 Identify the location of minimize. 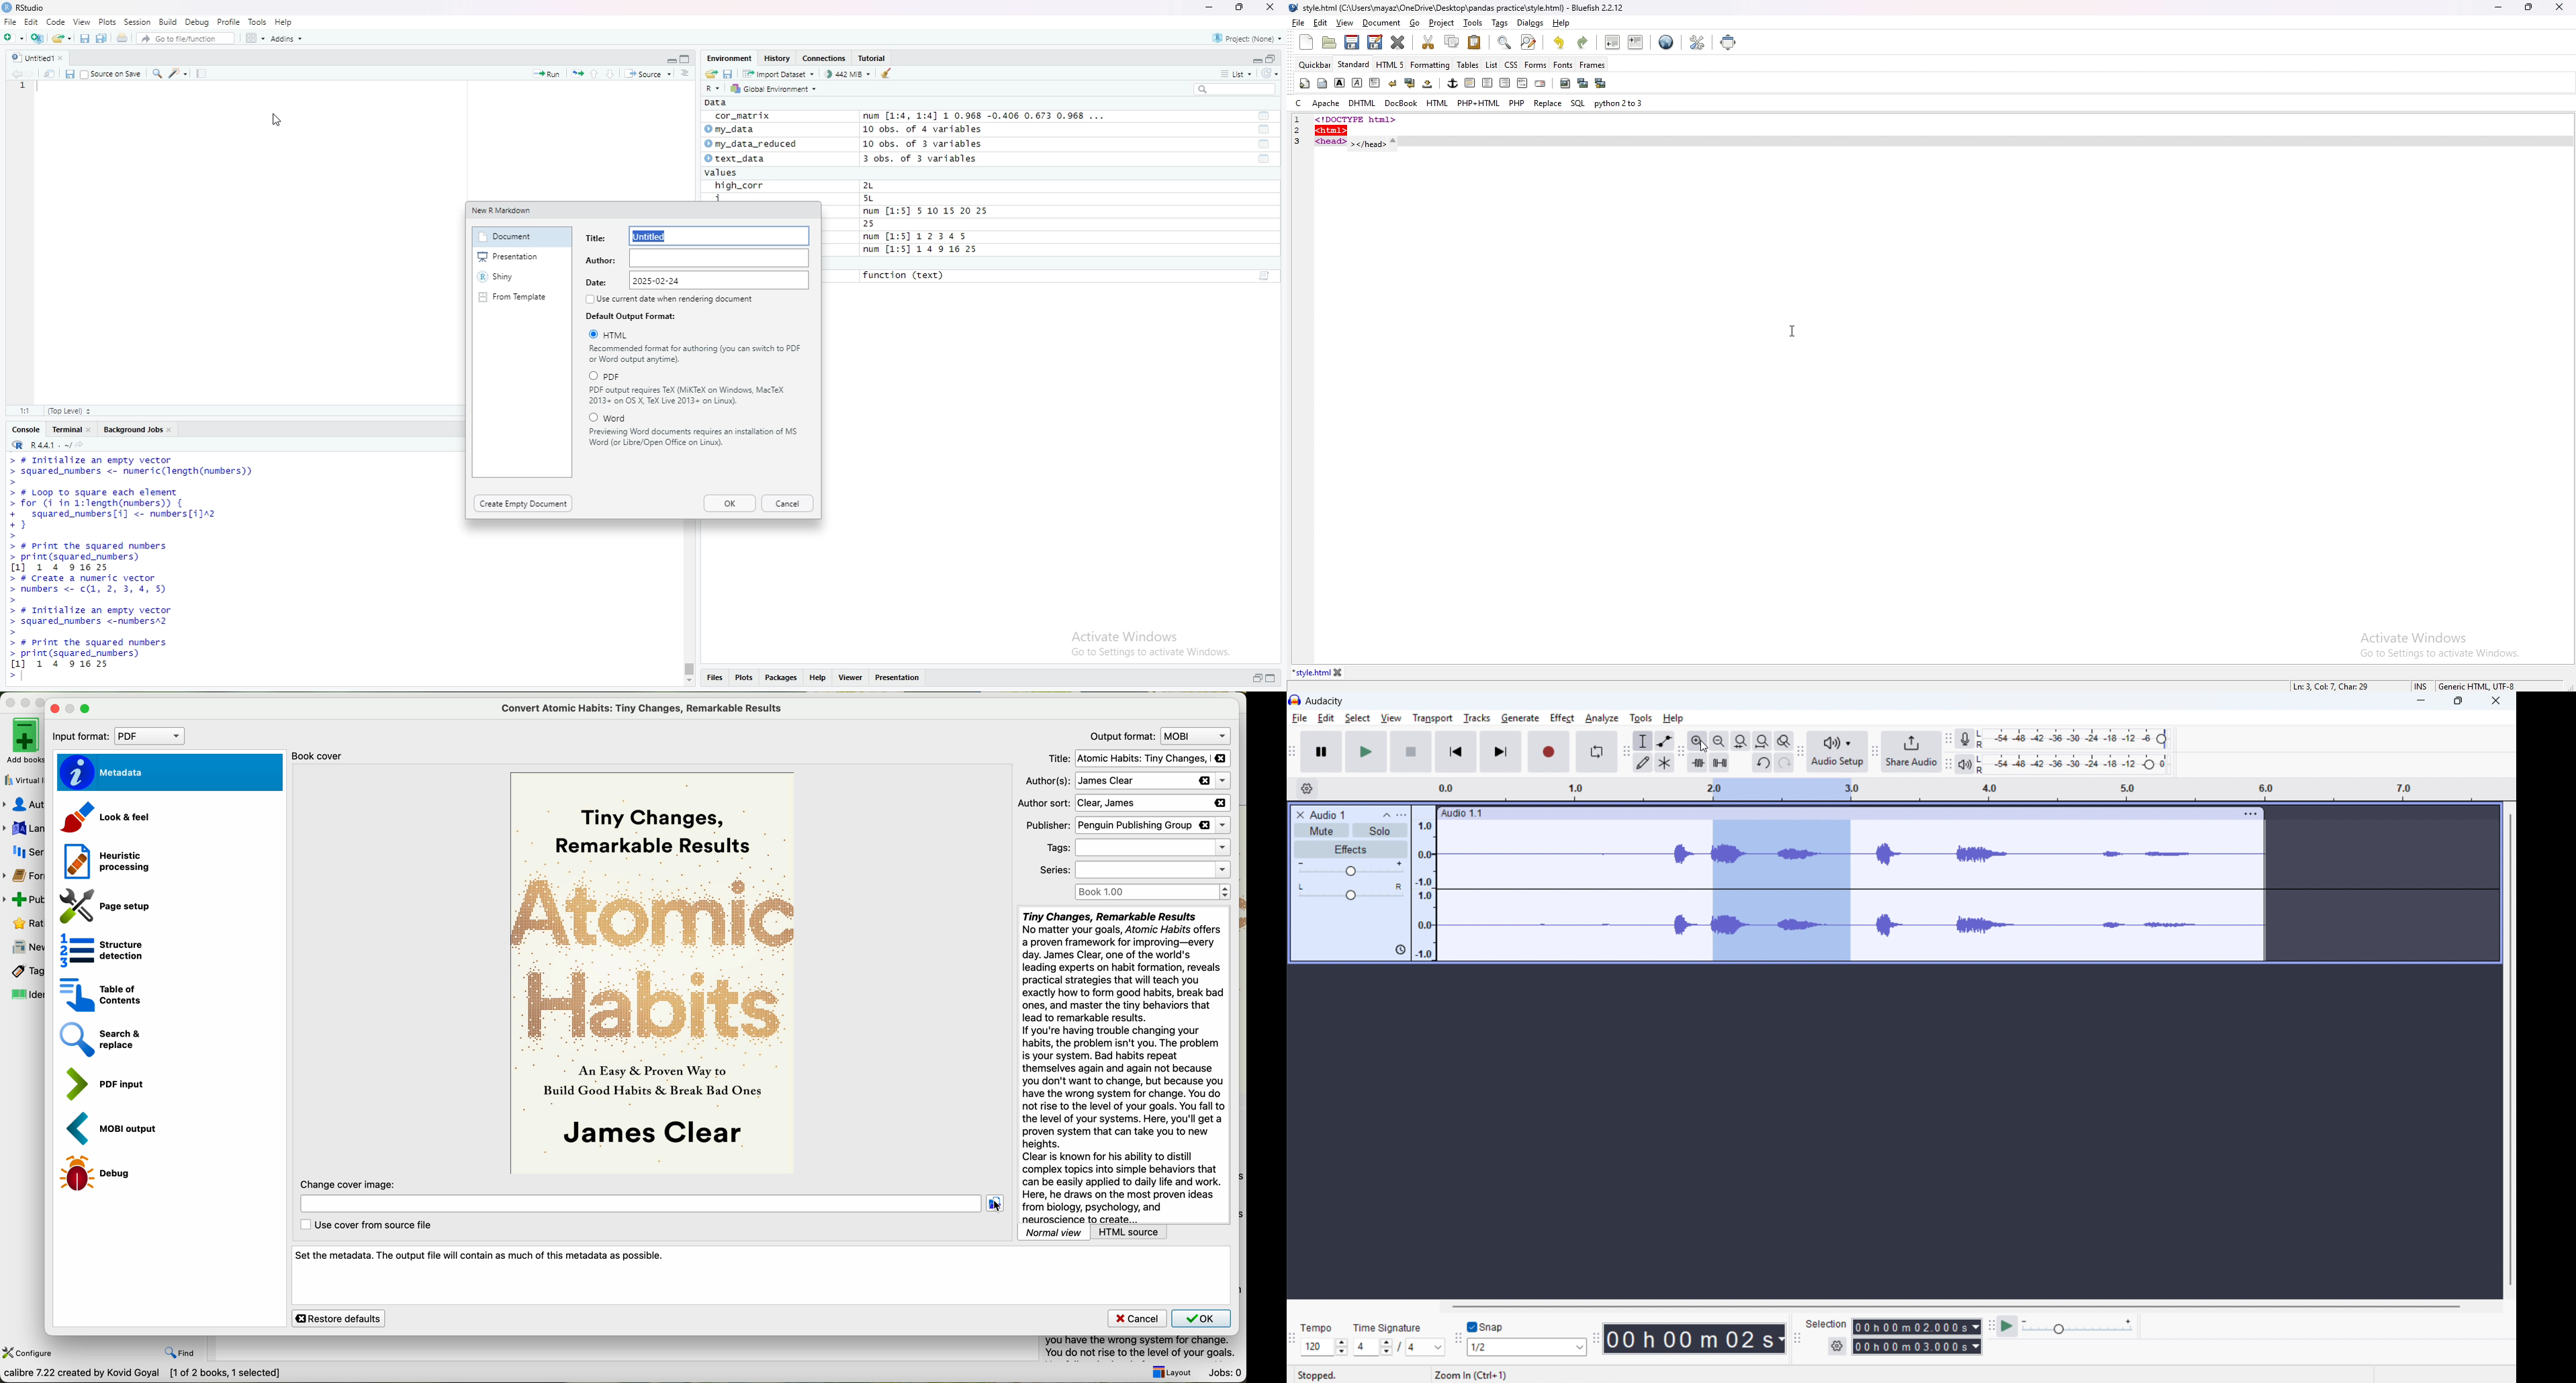
(1208, 7).